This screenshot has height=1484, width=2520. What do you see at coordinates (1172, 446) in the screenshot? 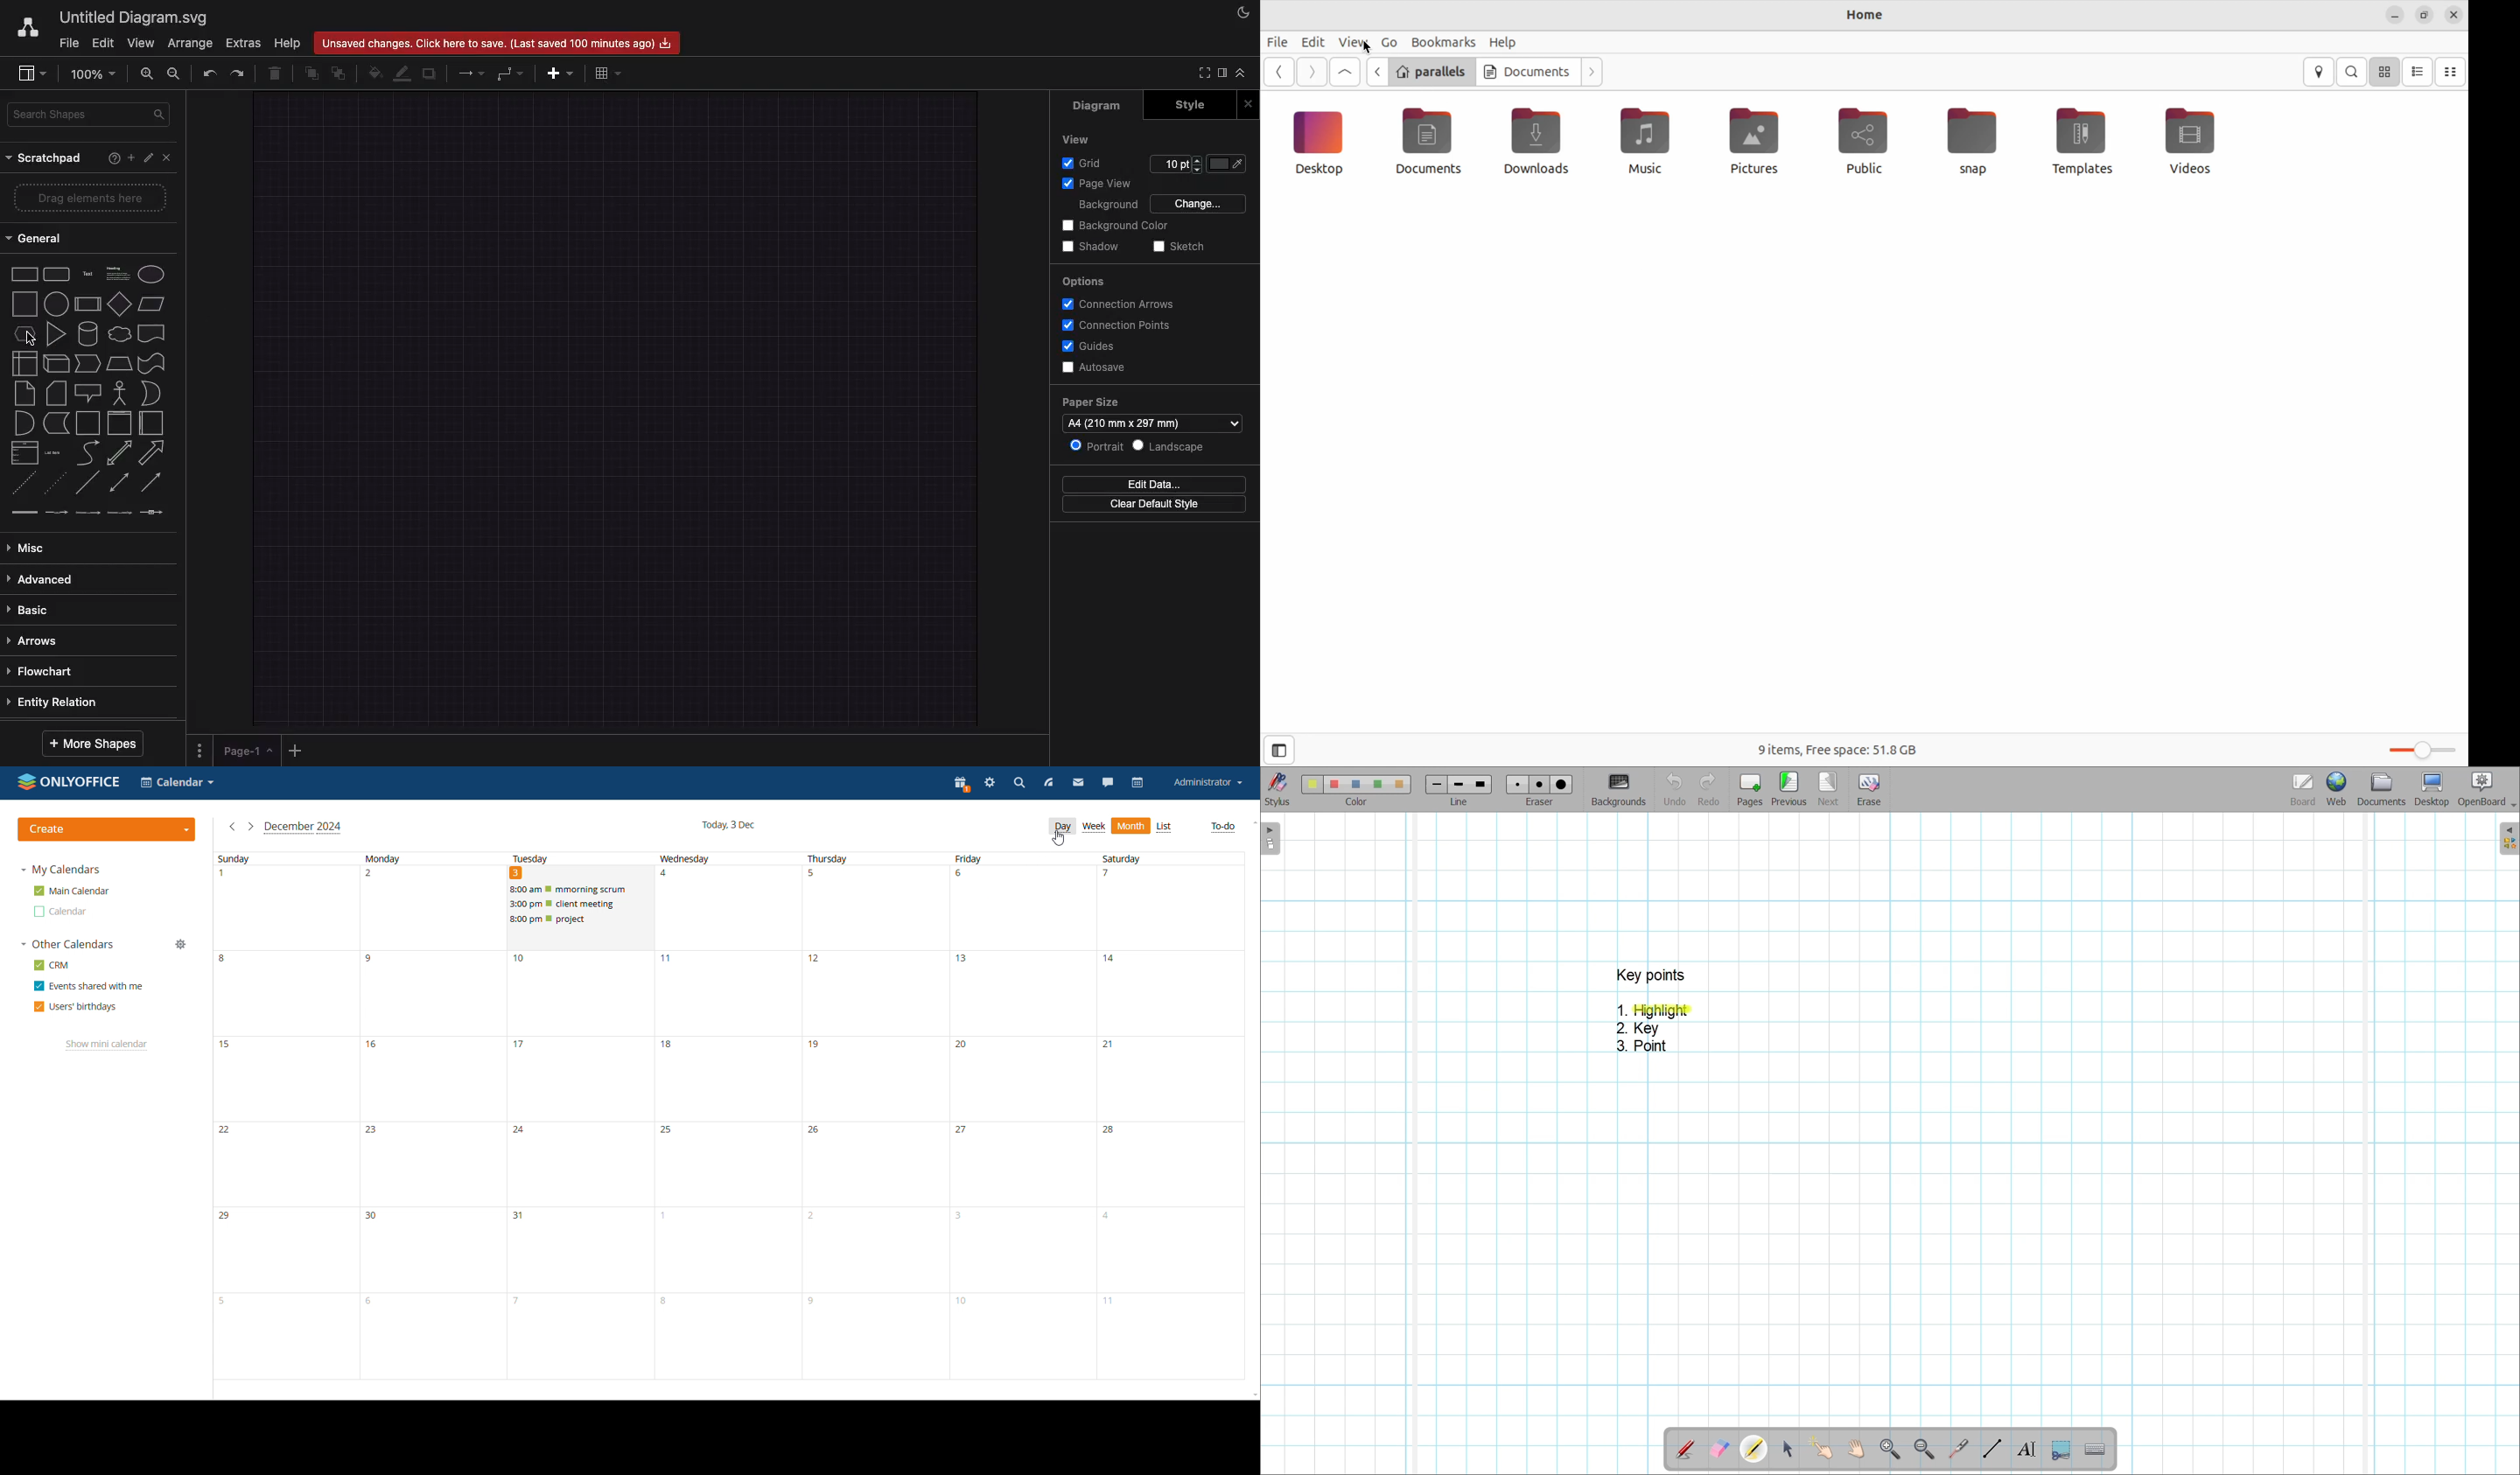
I see `Landscape` at bounding box center [1172, 446].